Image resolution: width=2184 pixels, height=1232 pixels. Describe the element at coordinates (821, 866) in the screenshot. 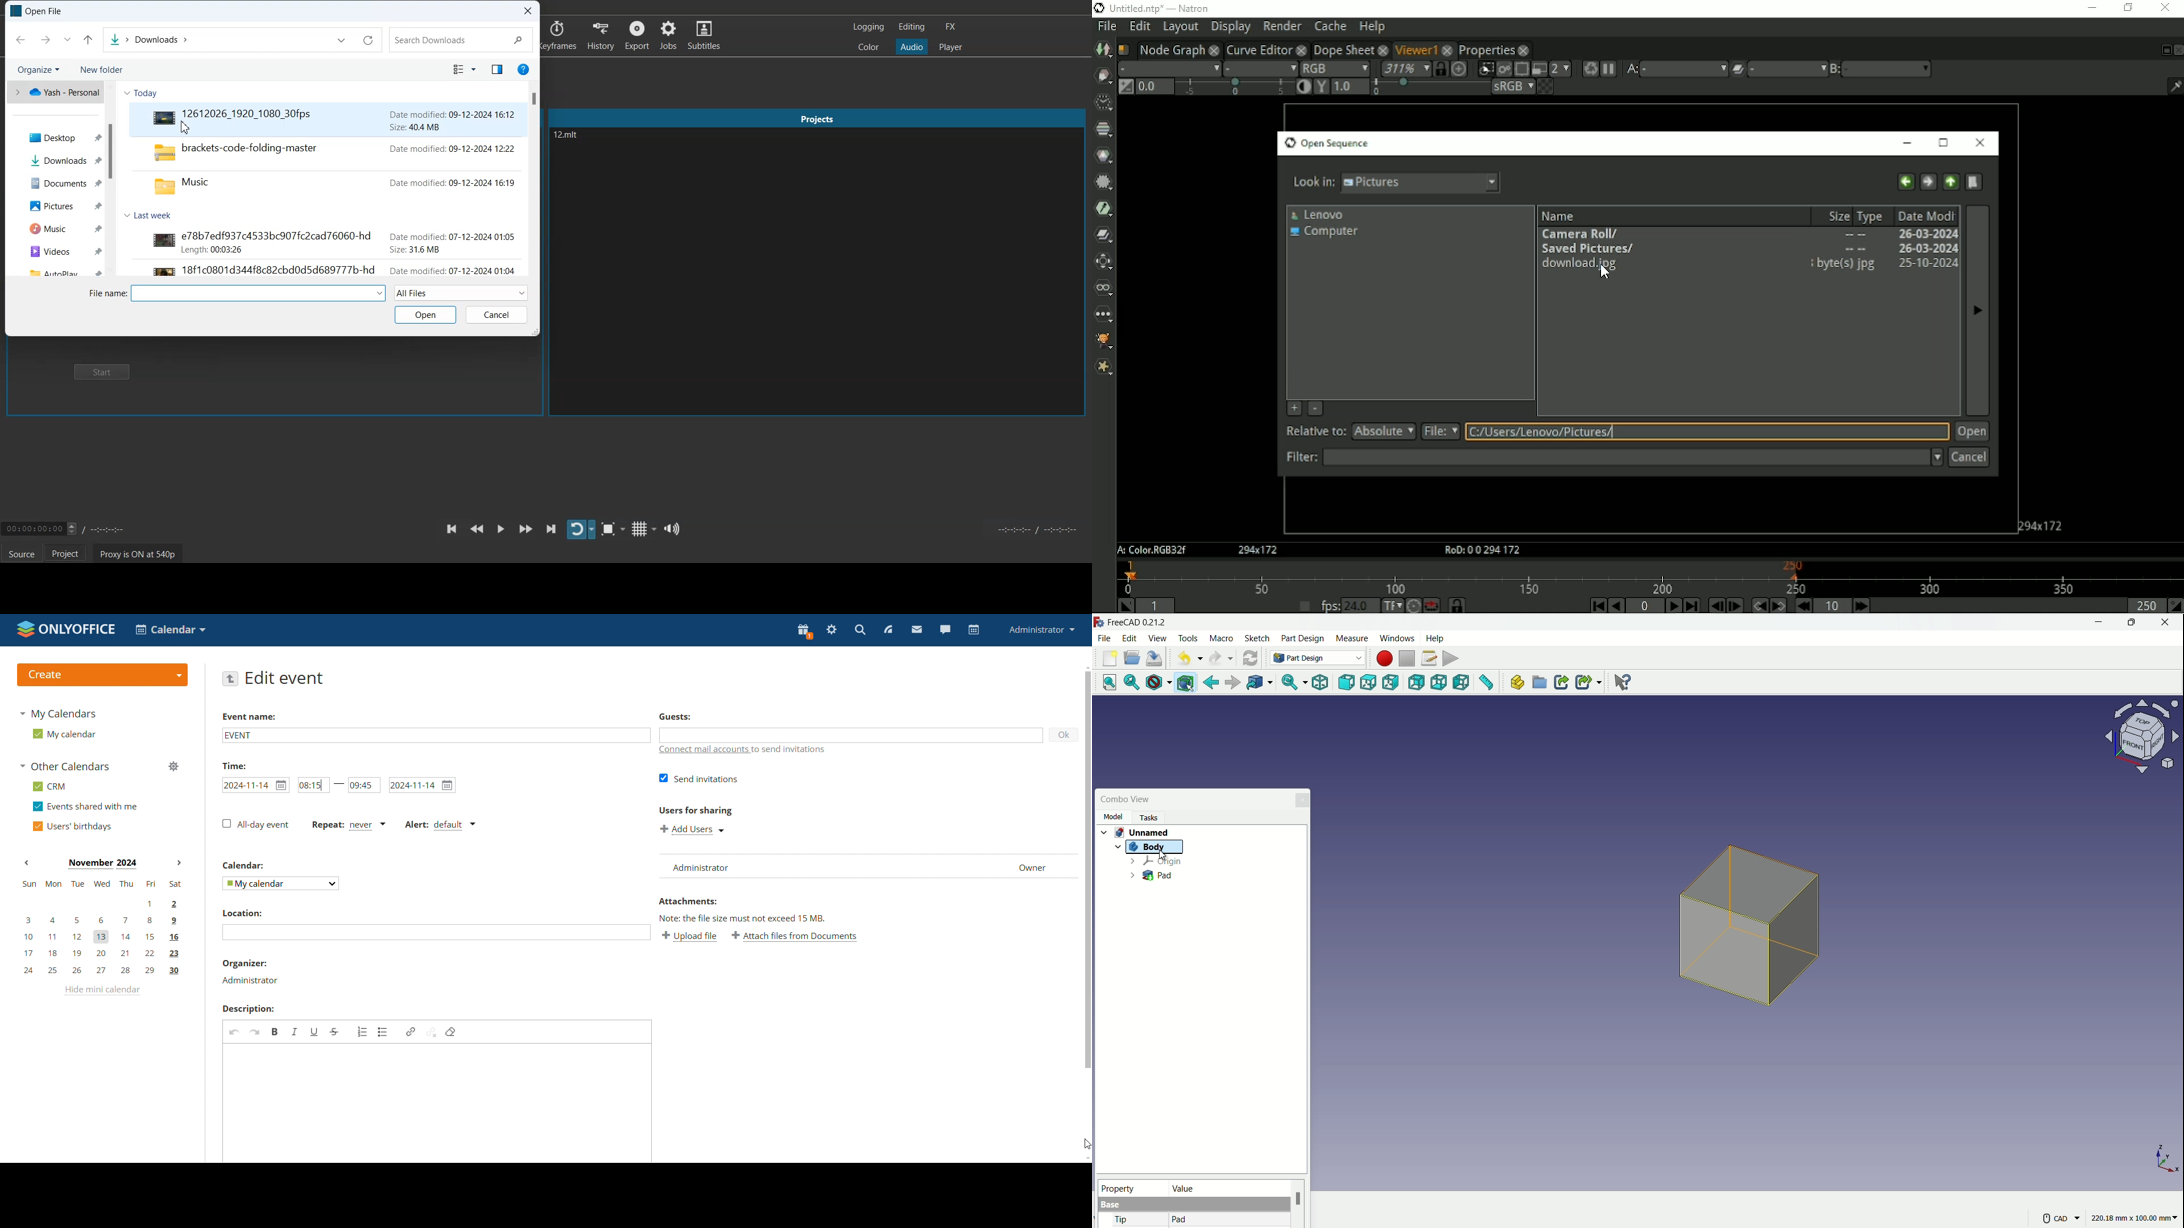

I see `list of users` at that location.